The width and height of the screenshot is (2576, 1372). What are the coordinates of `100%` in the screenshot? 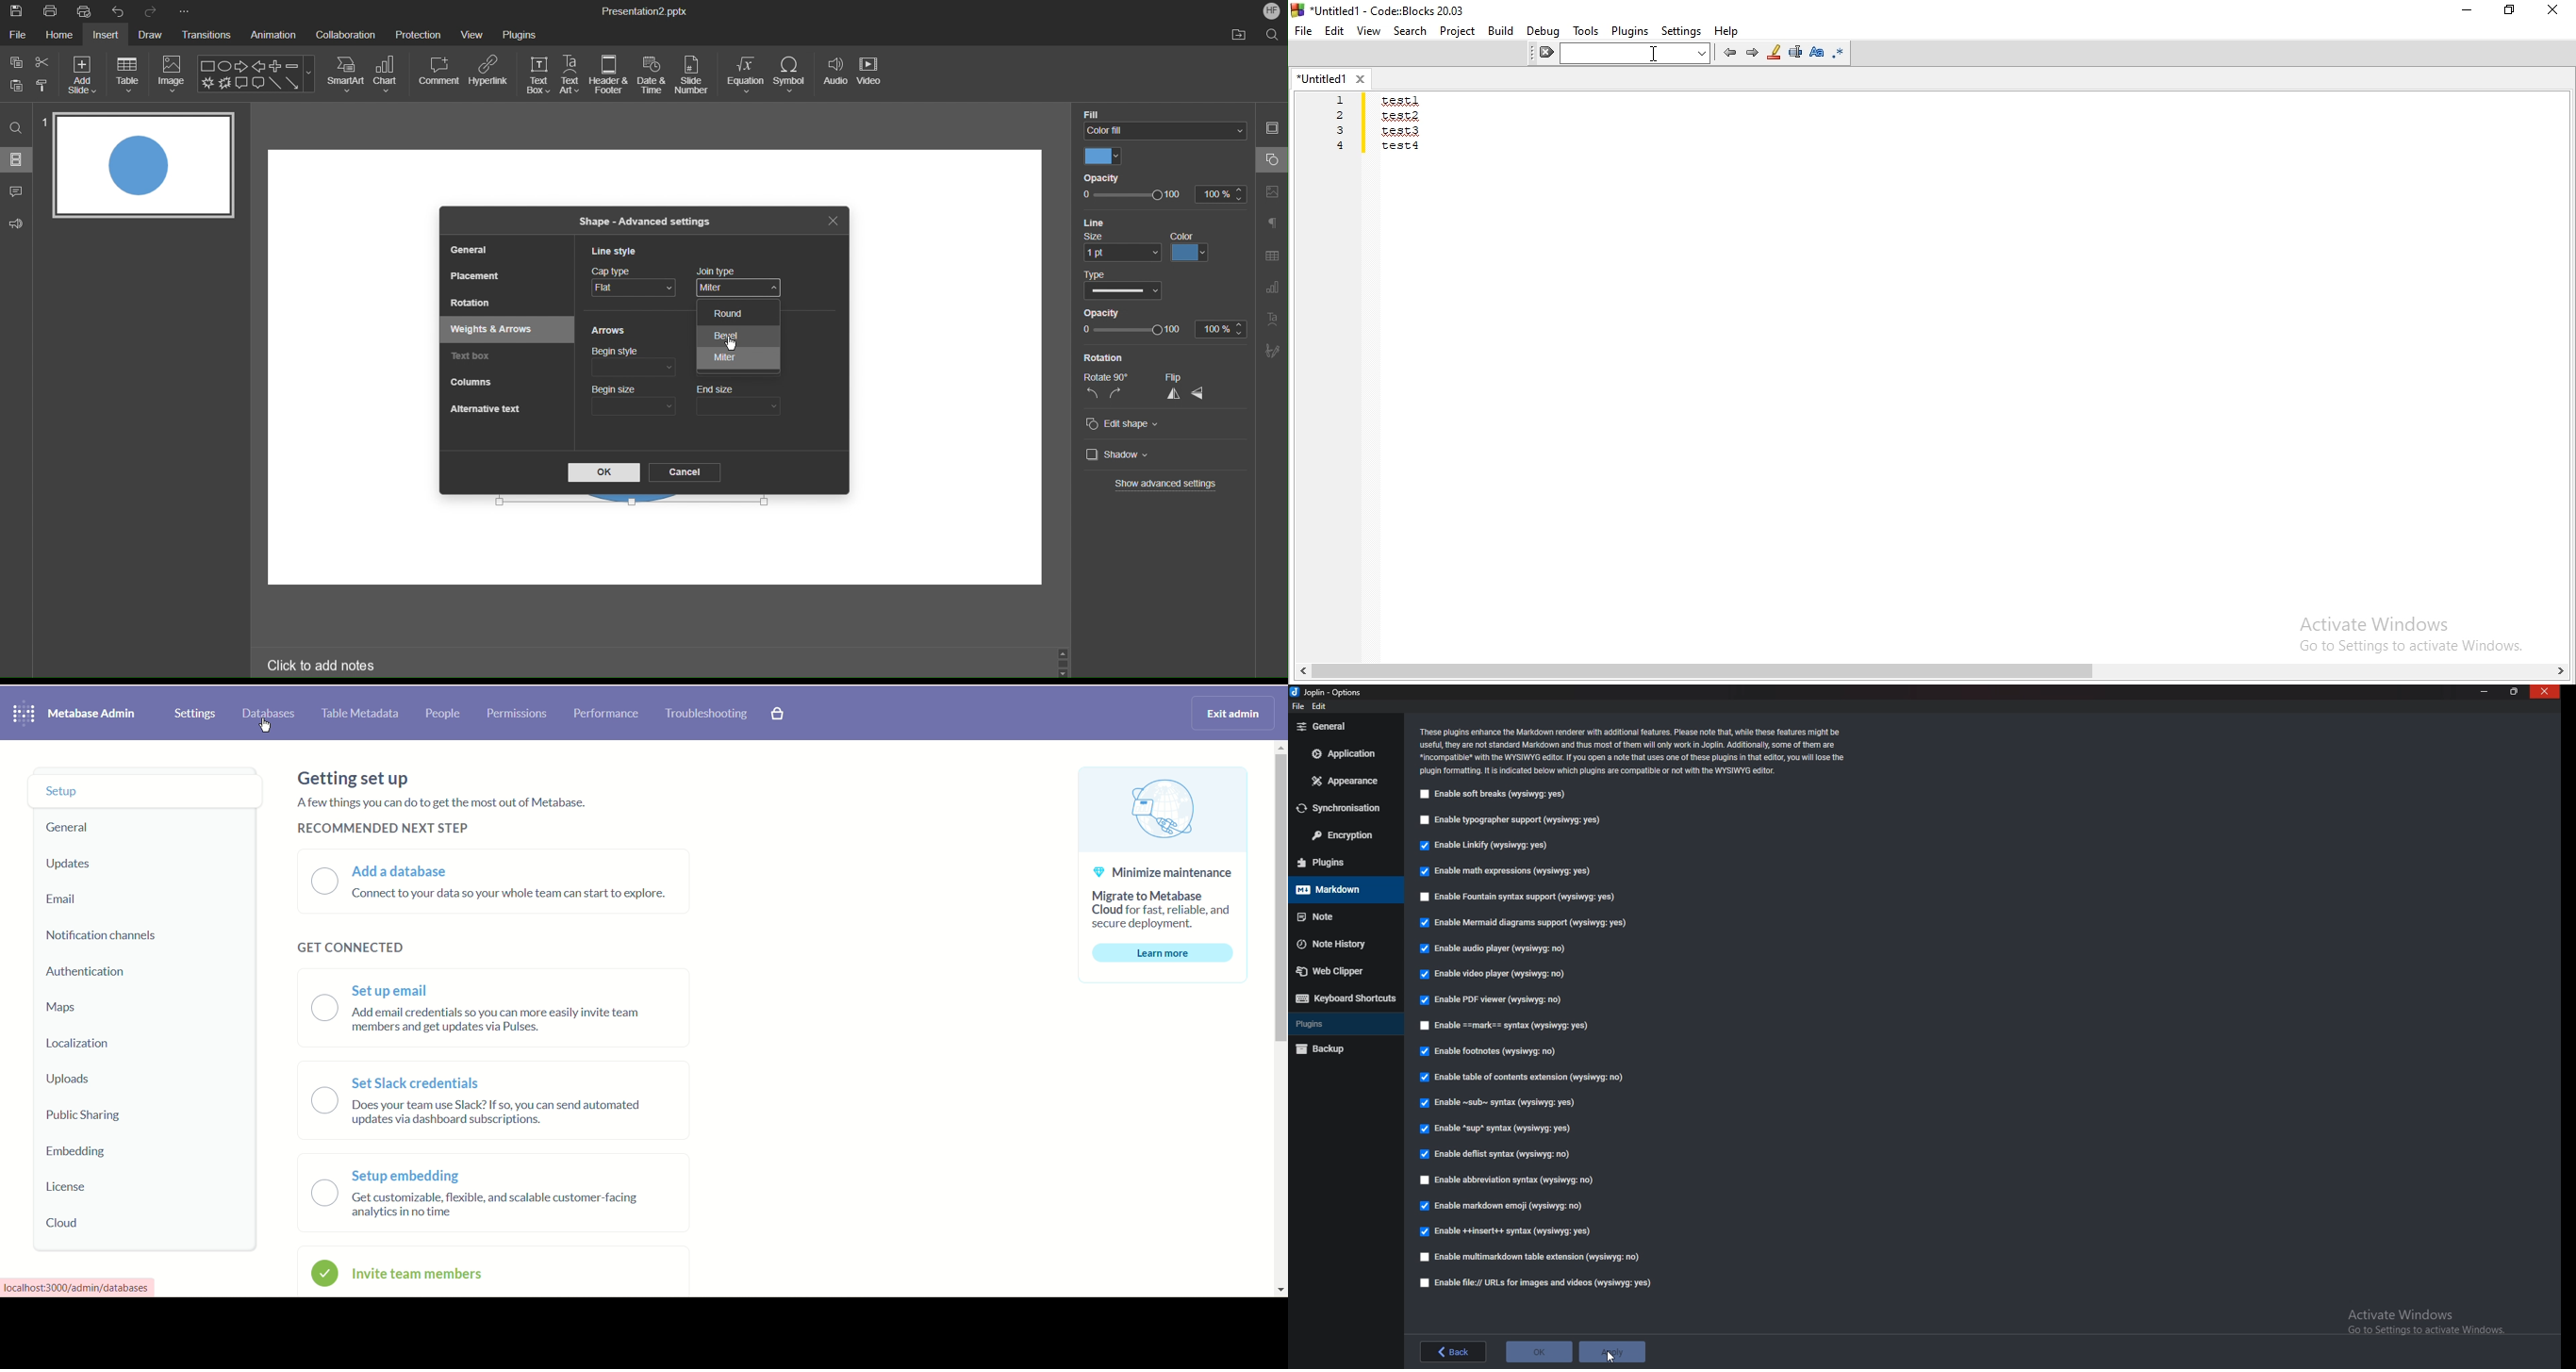 It's located at (1218, 195).